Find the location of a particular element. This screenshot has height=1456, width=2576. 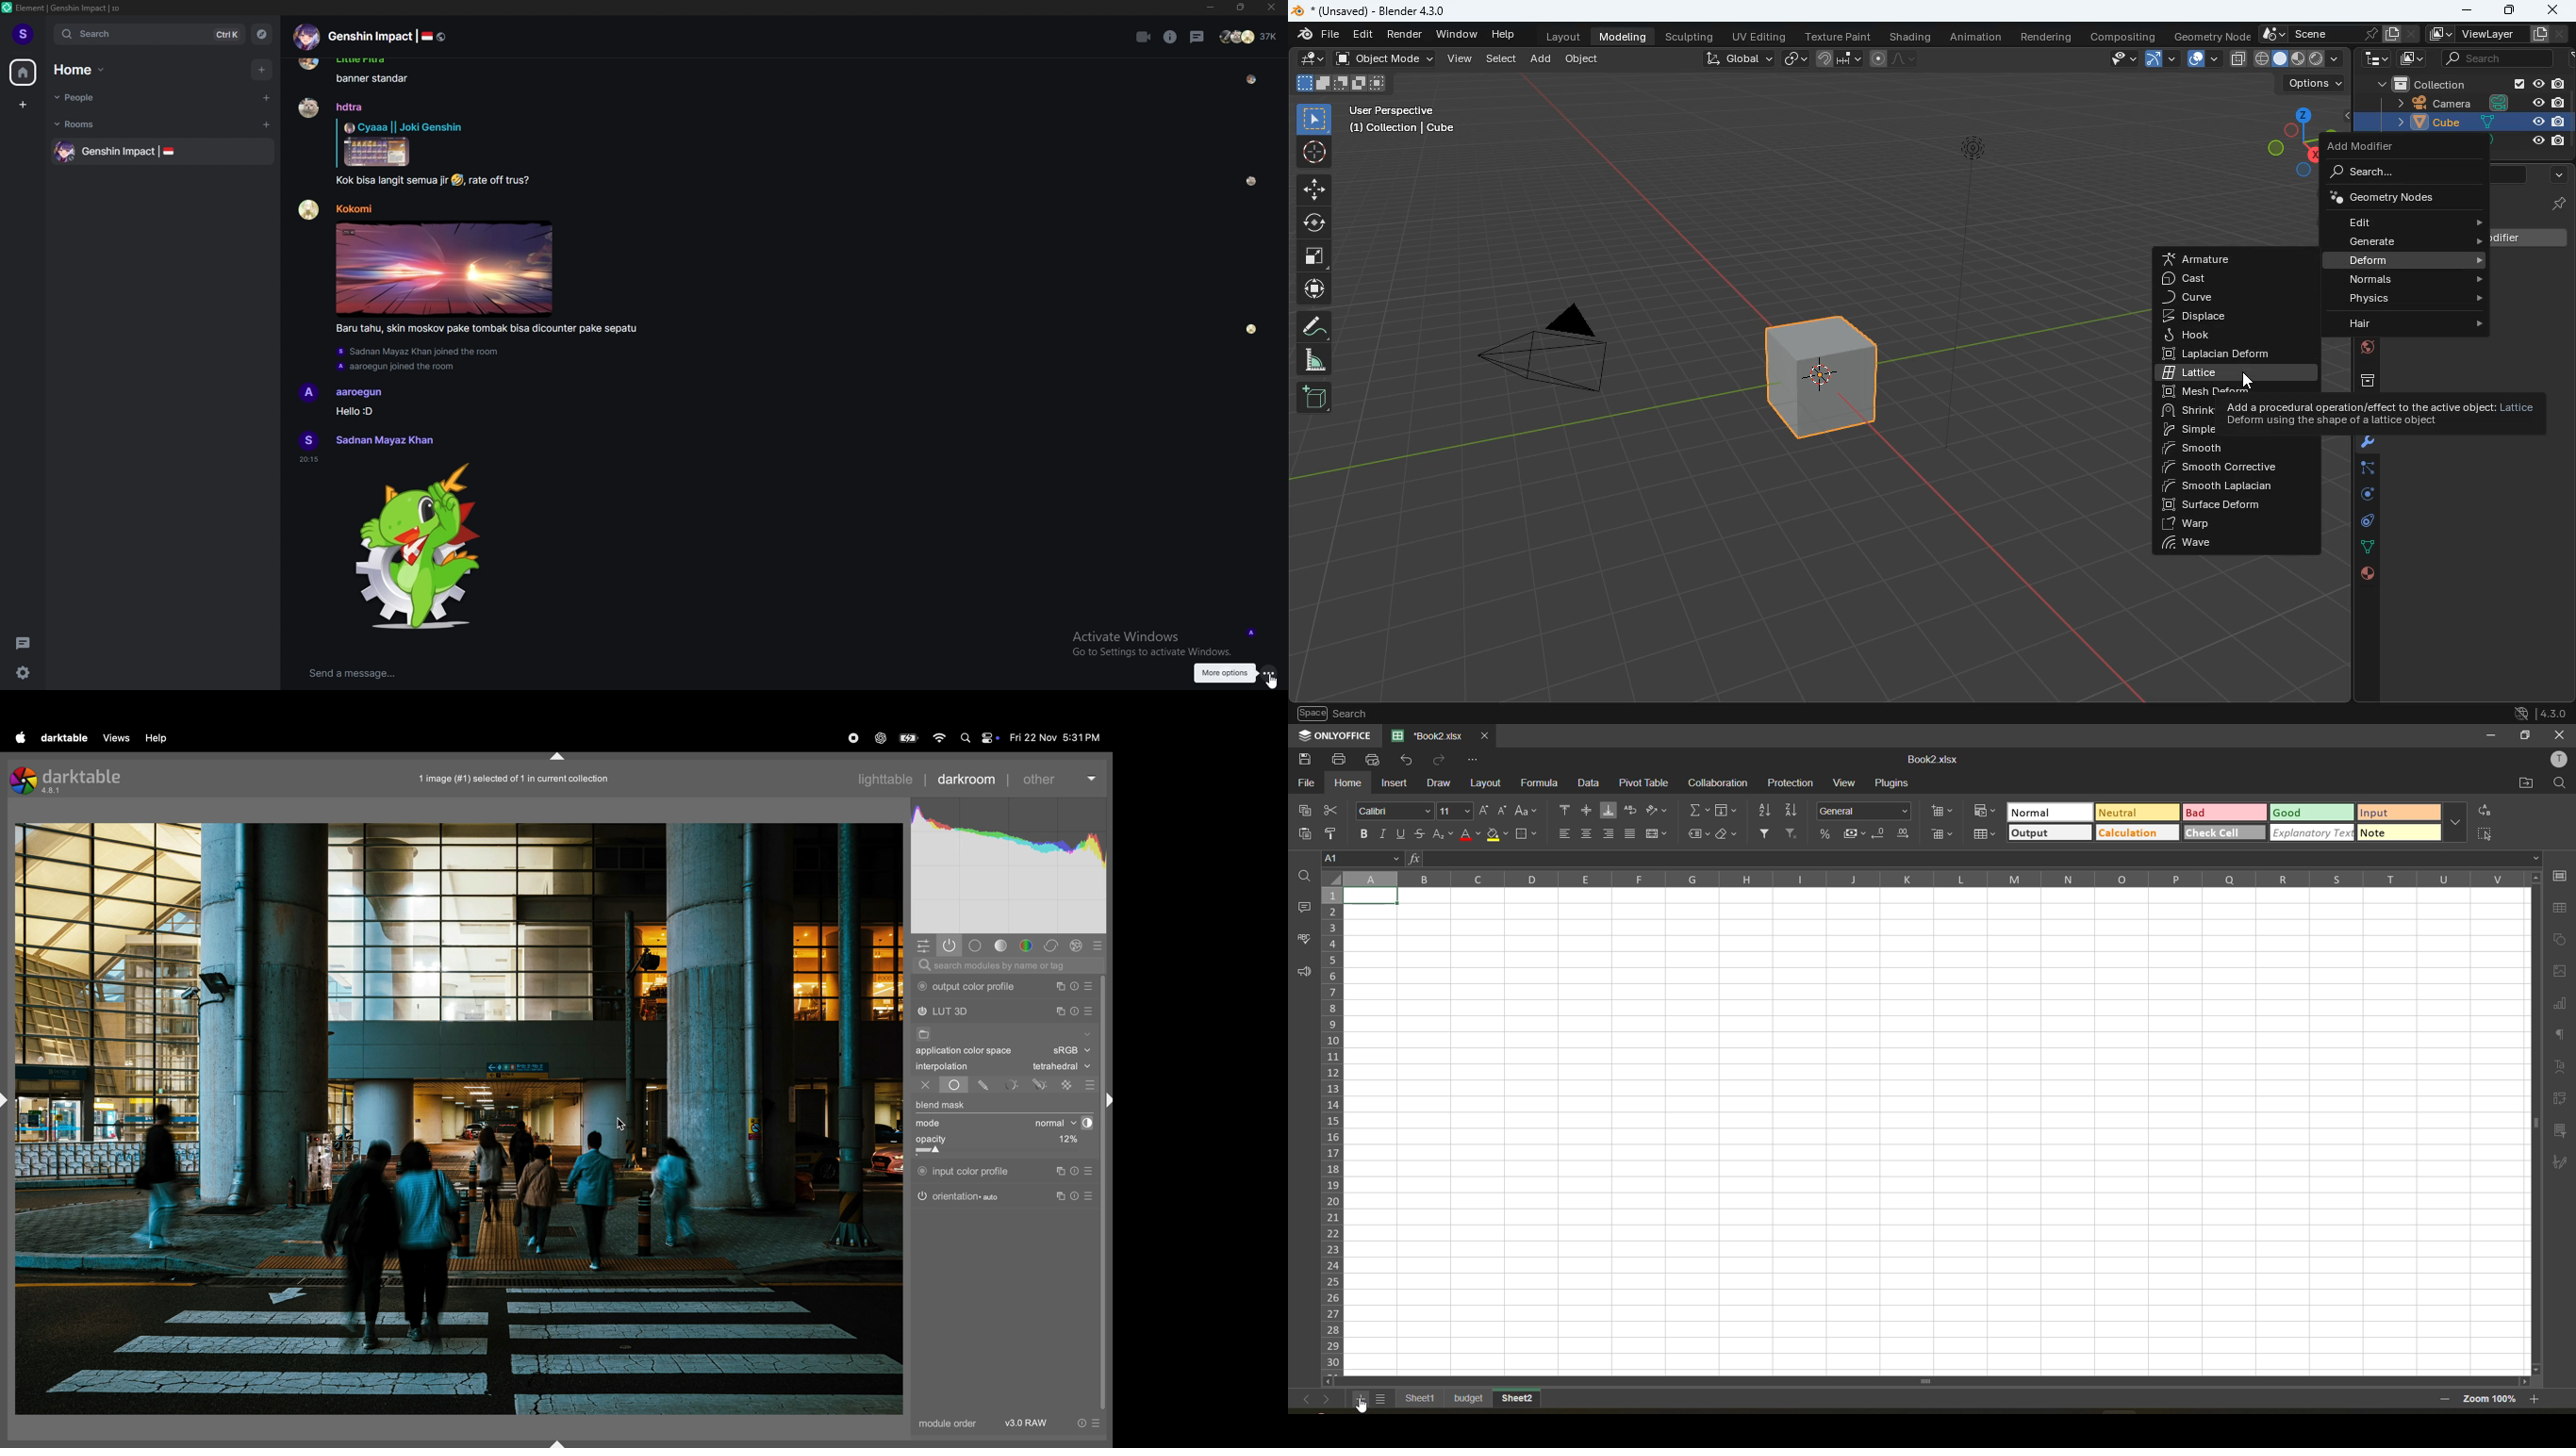

file is located at coordinates (923, 1035).